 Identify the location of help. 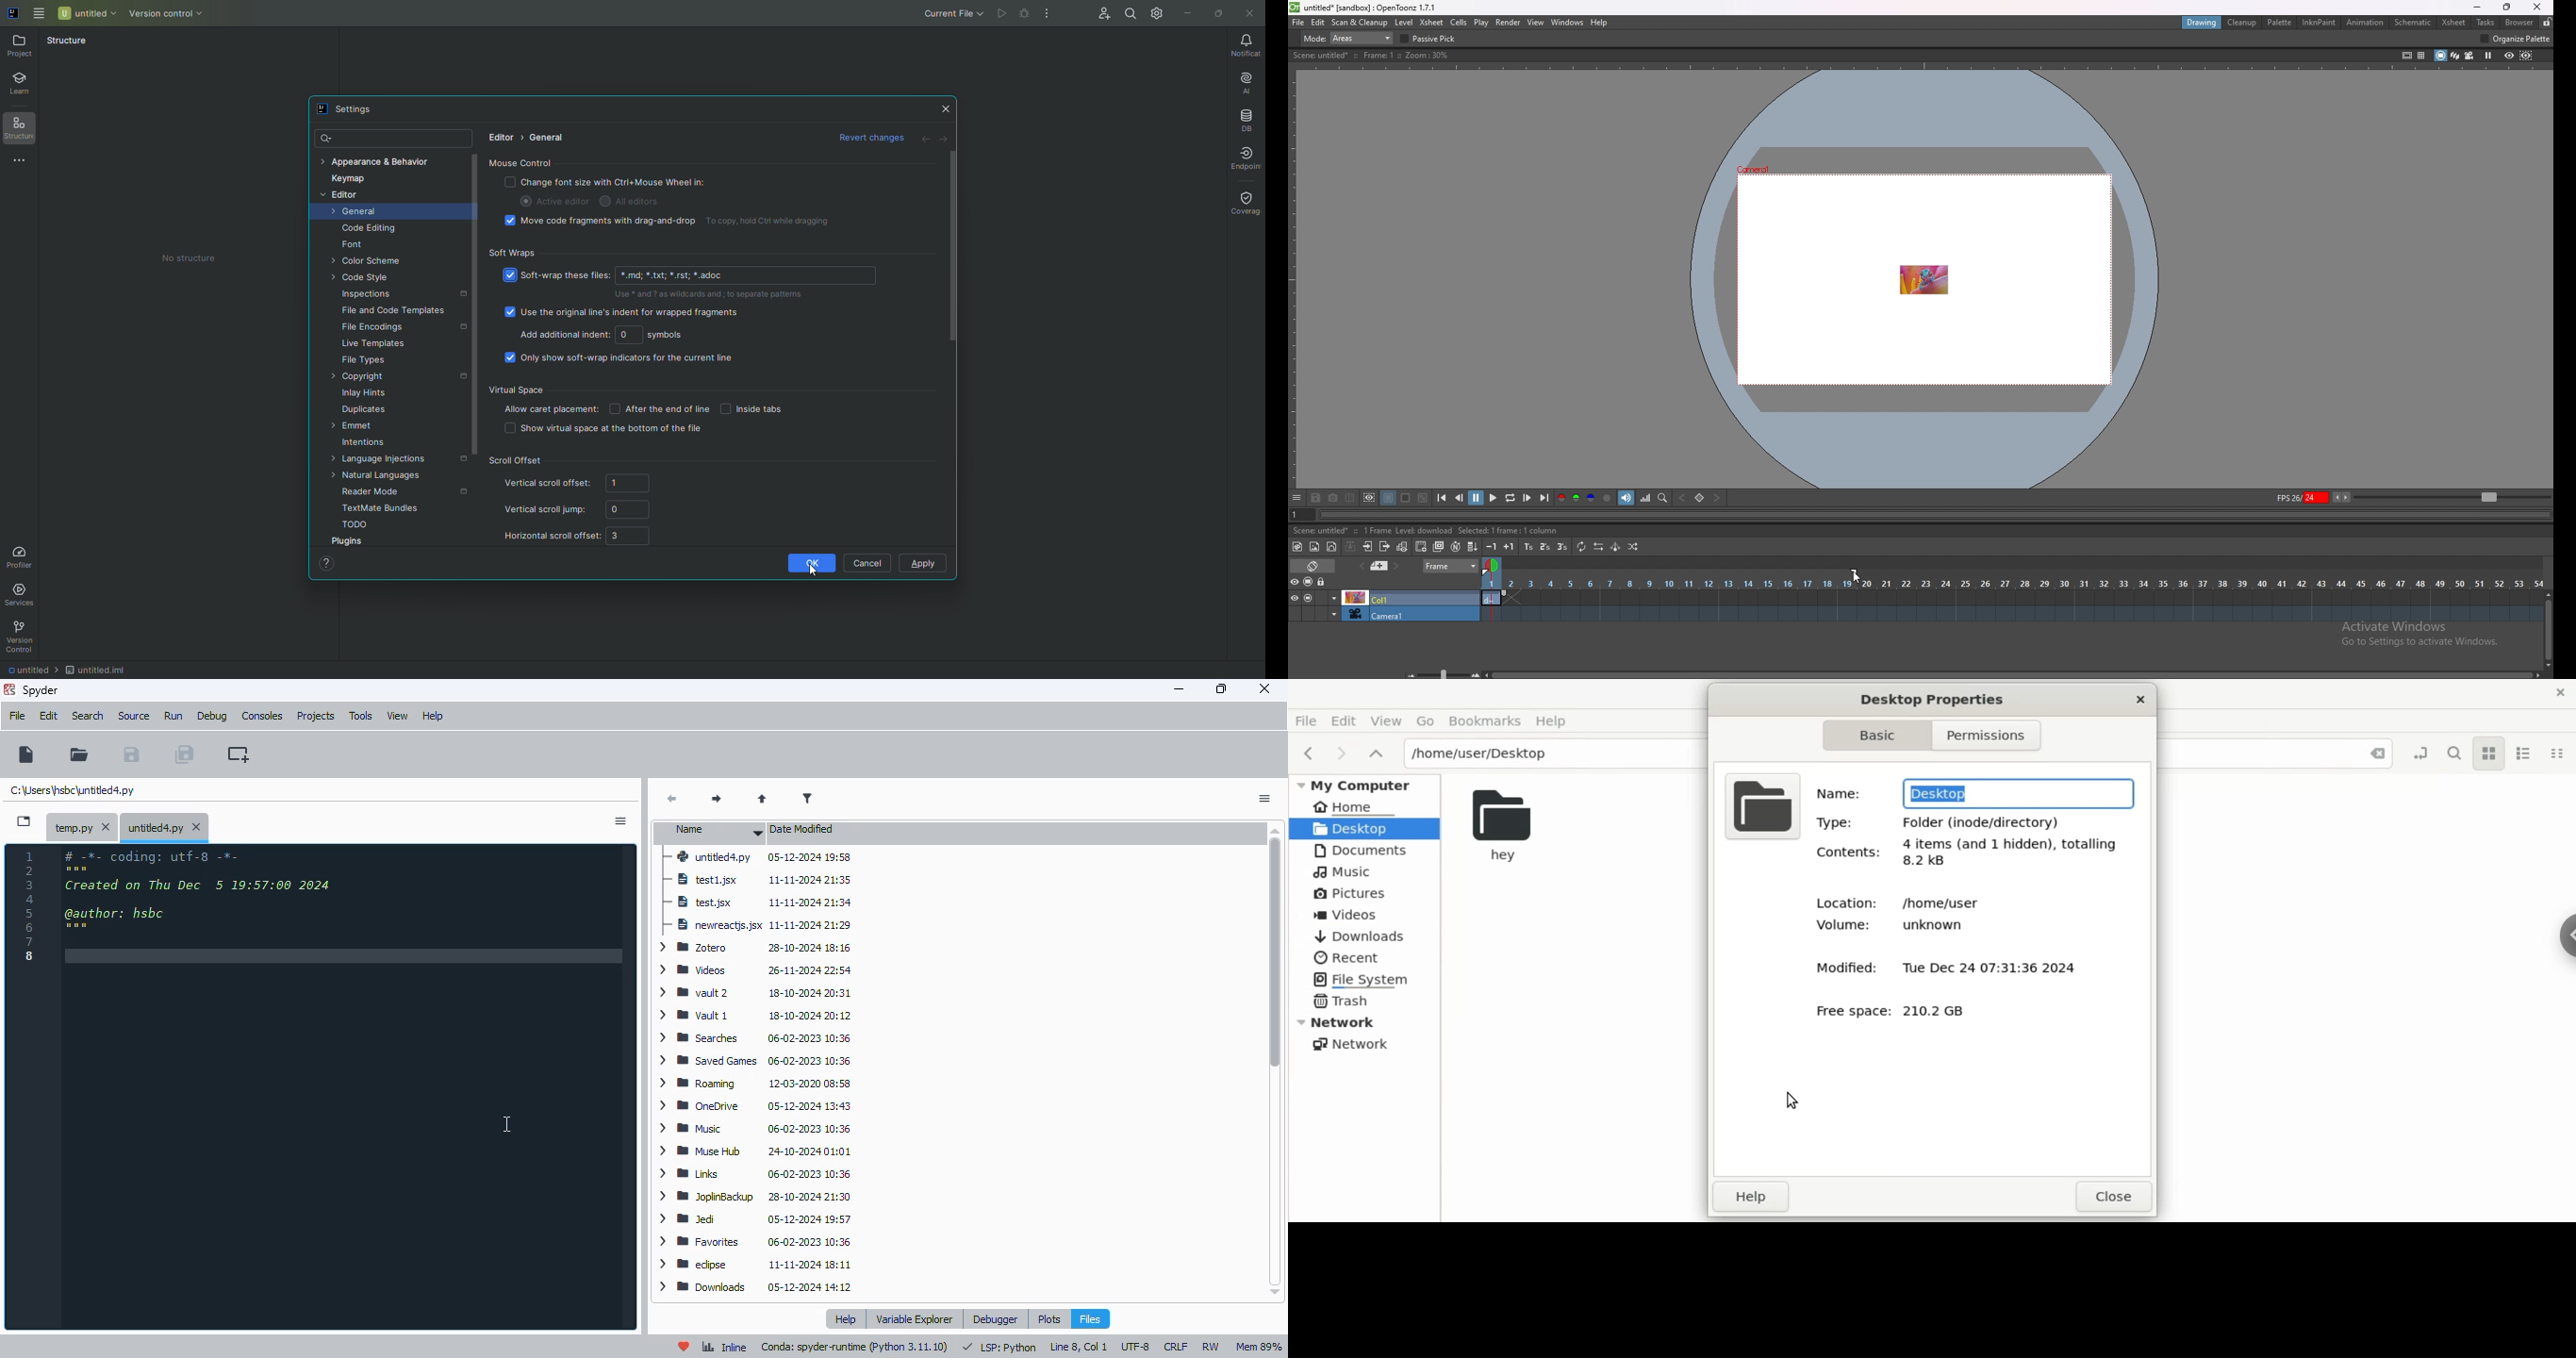
(434, 717).